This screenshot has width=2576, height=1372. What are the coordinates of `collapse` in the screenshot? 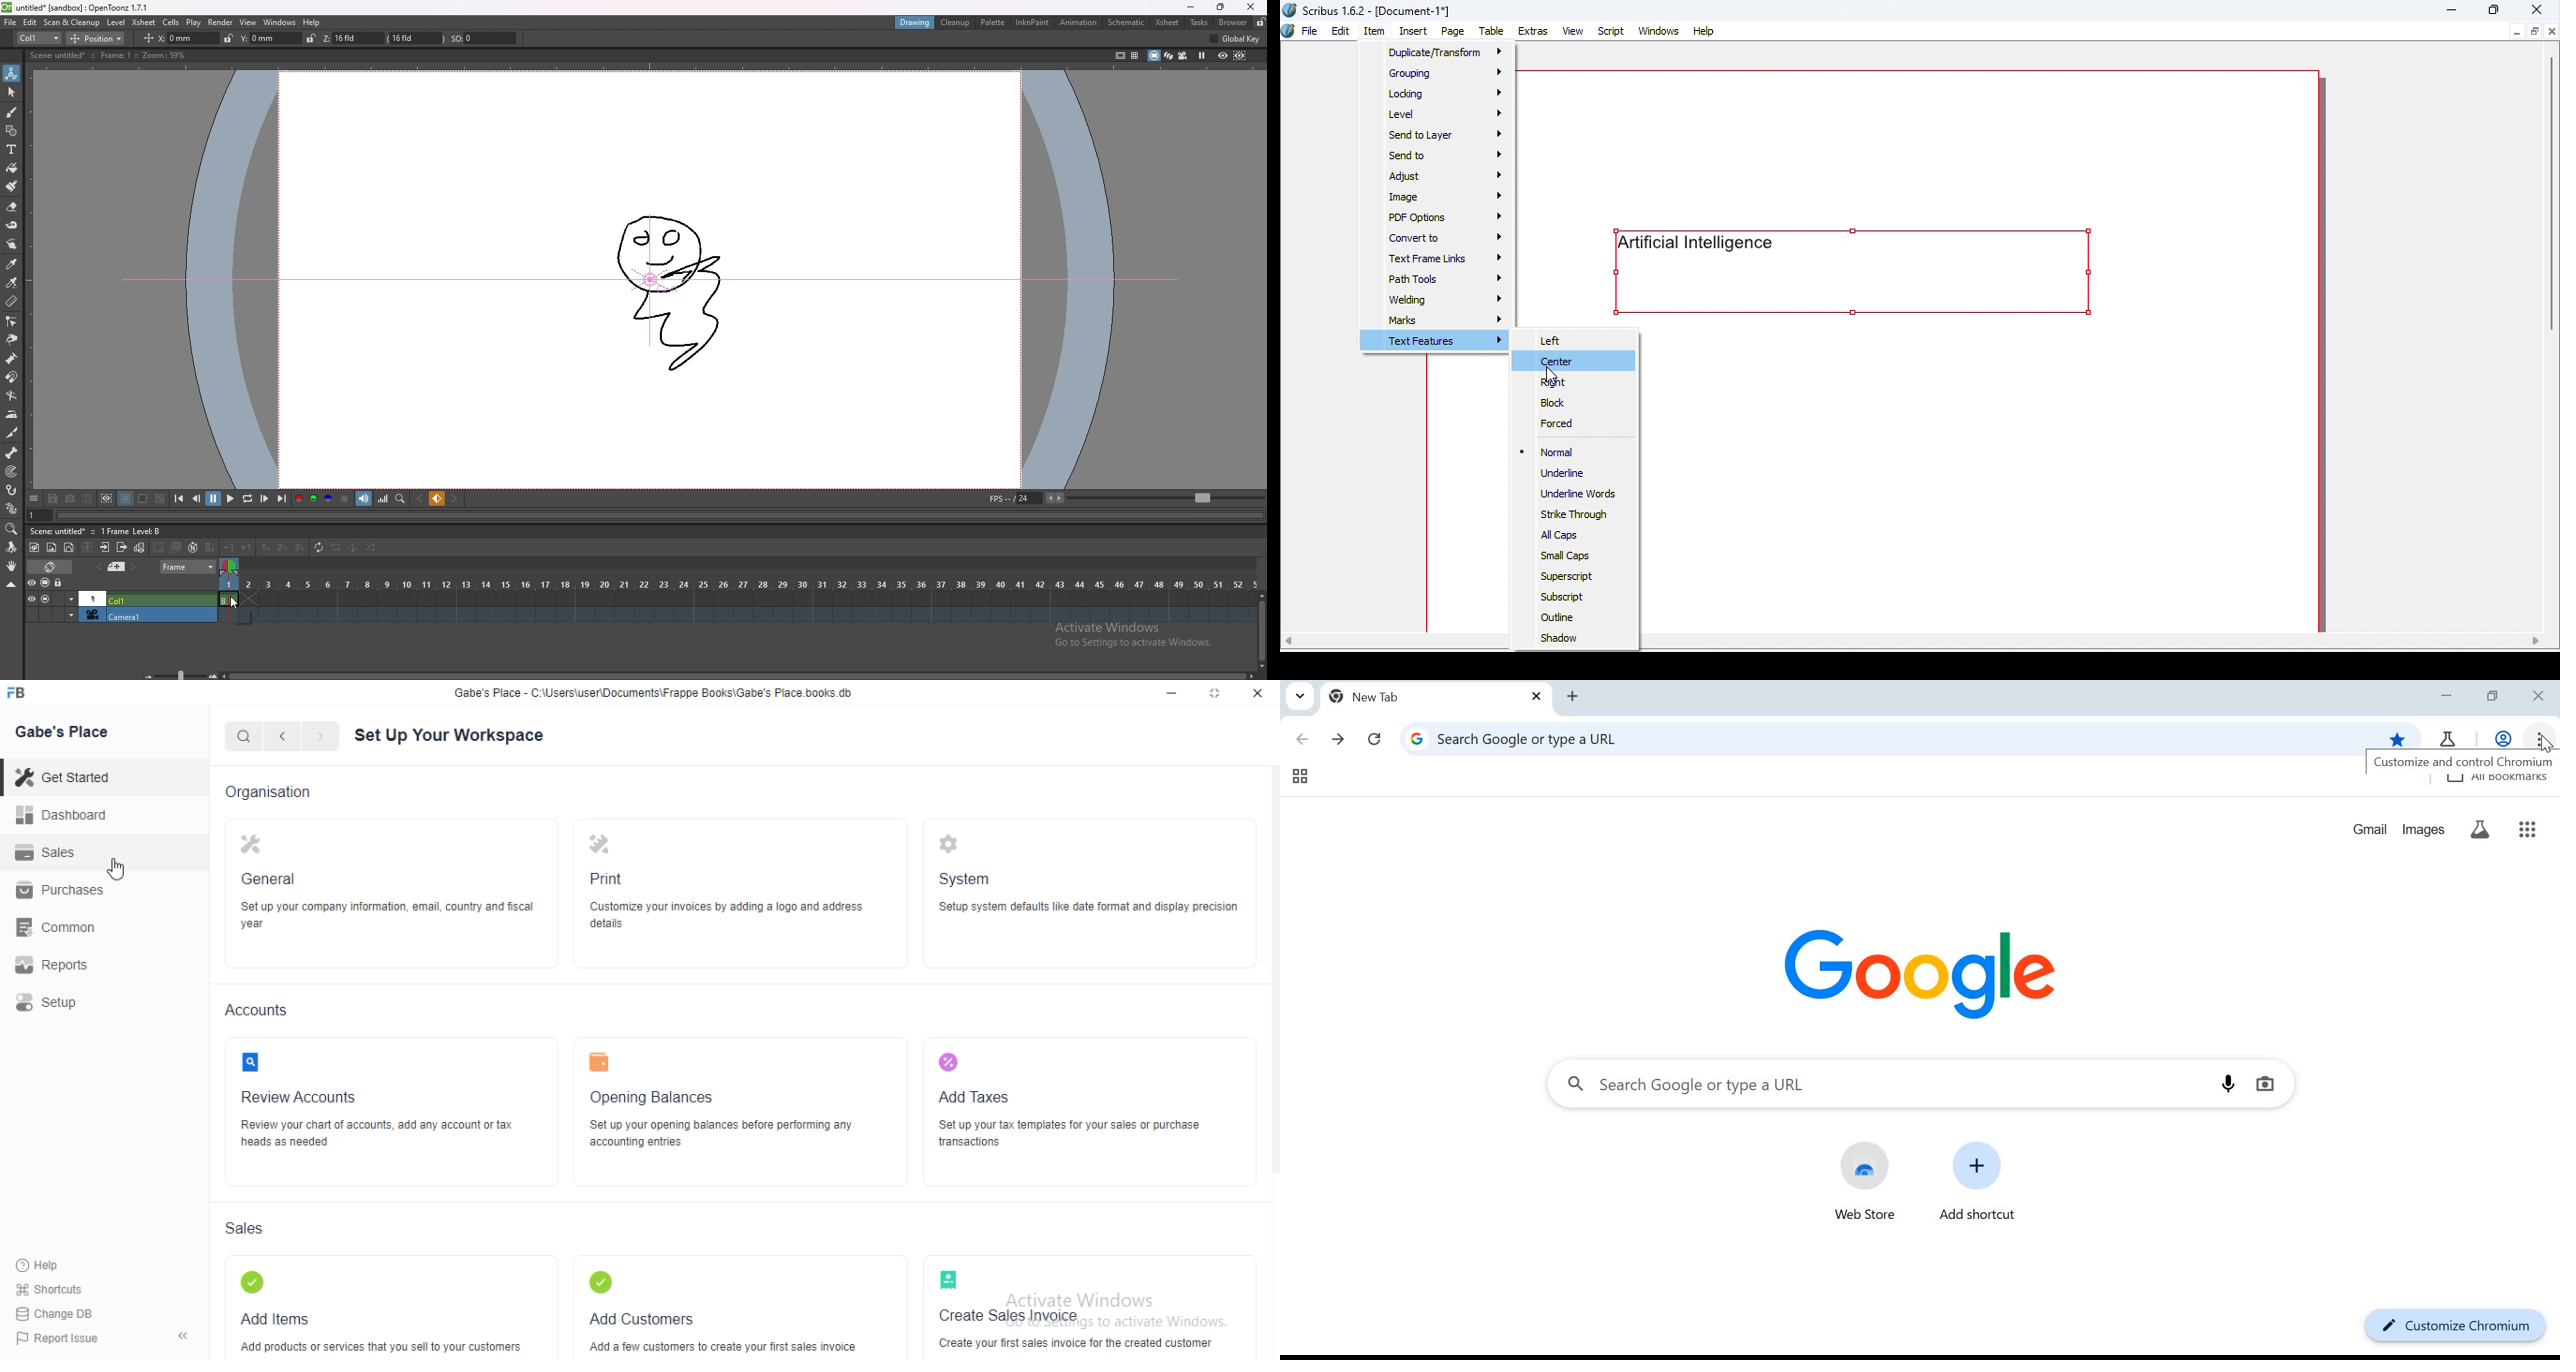 It's located at (181, 1333).